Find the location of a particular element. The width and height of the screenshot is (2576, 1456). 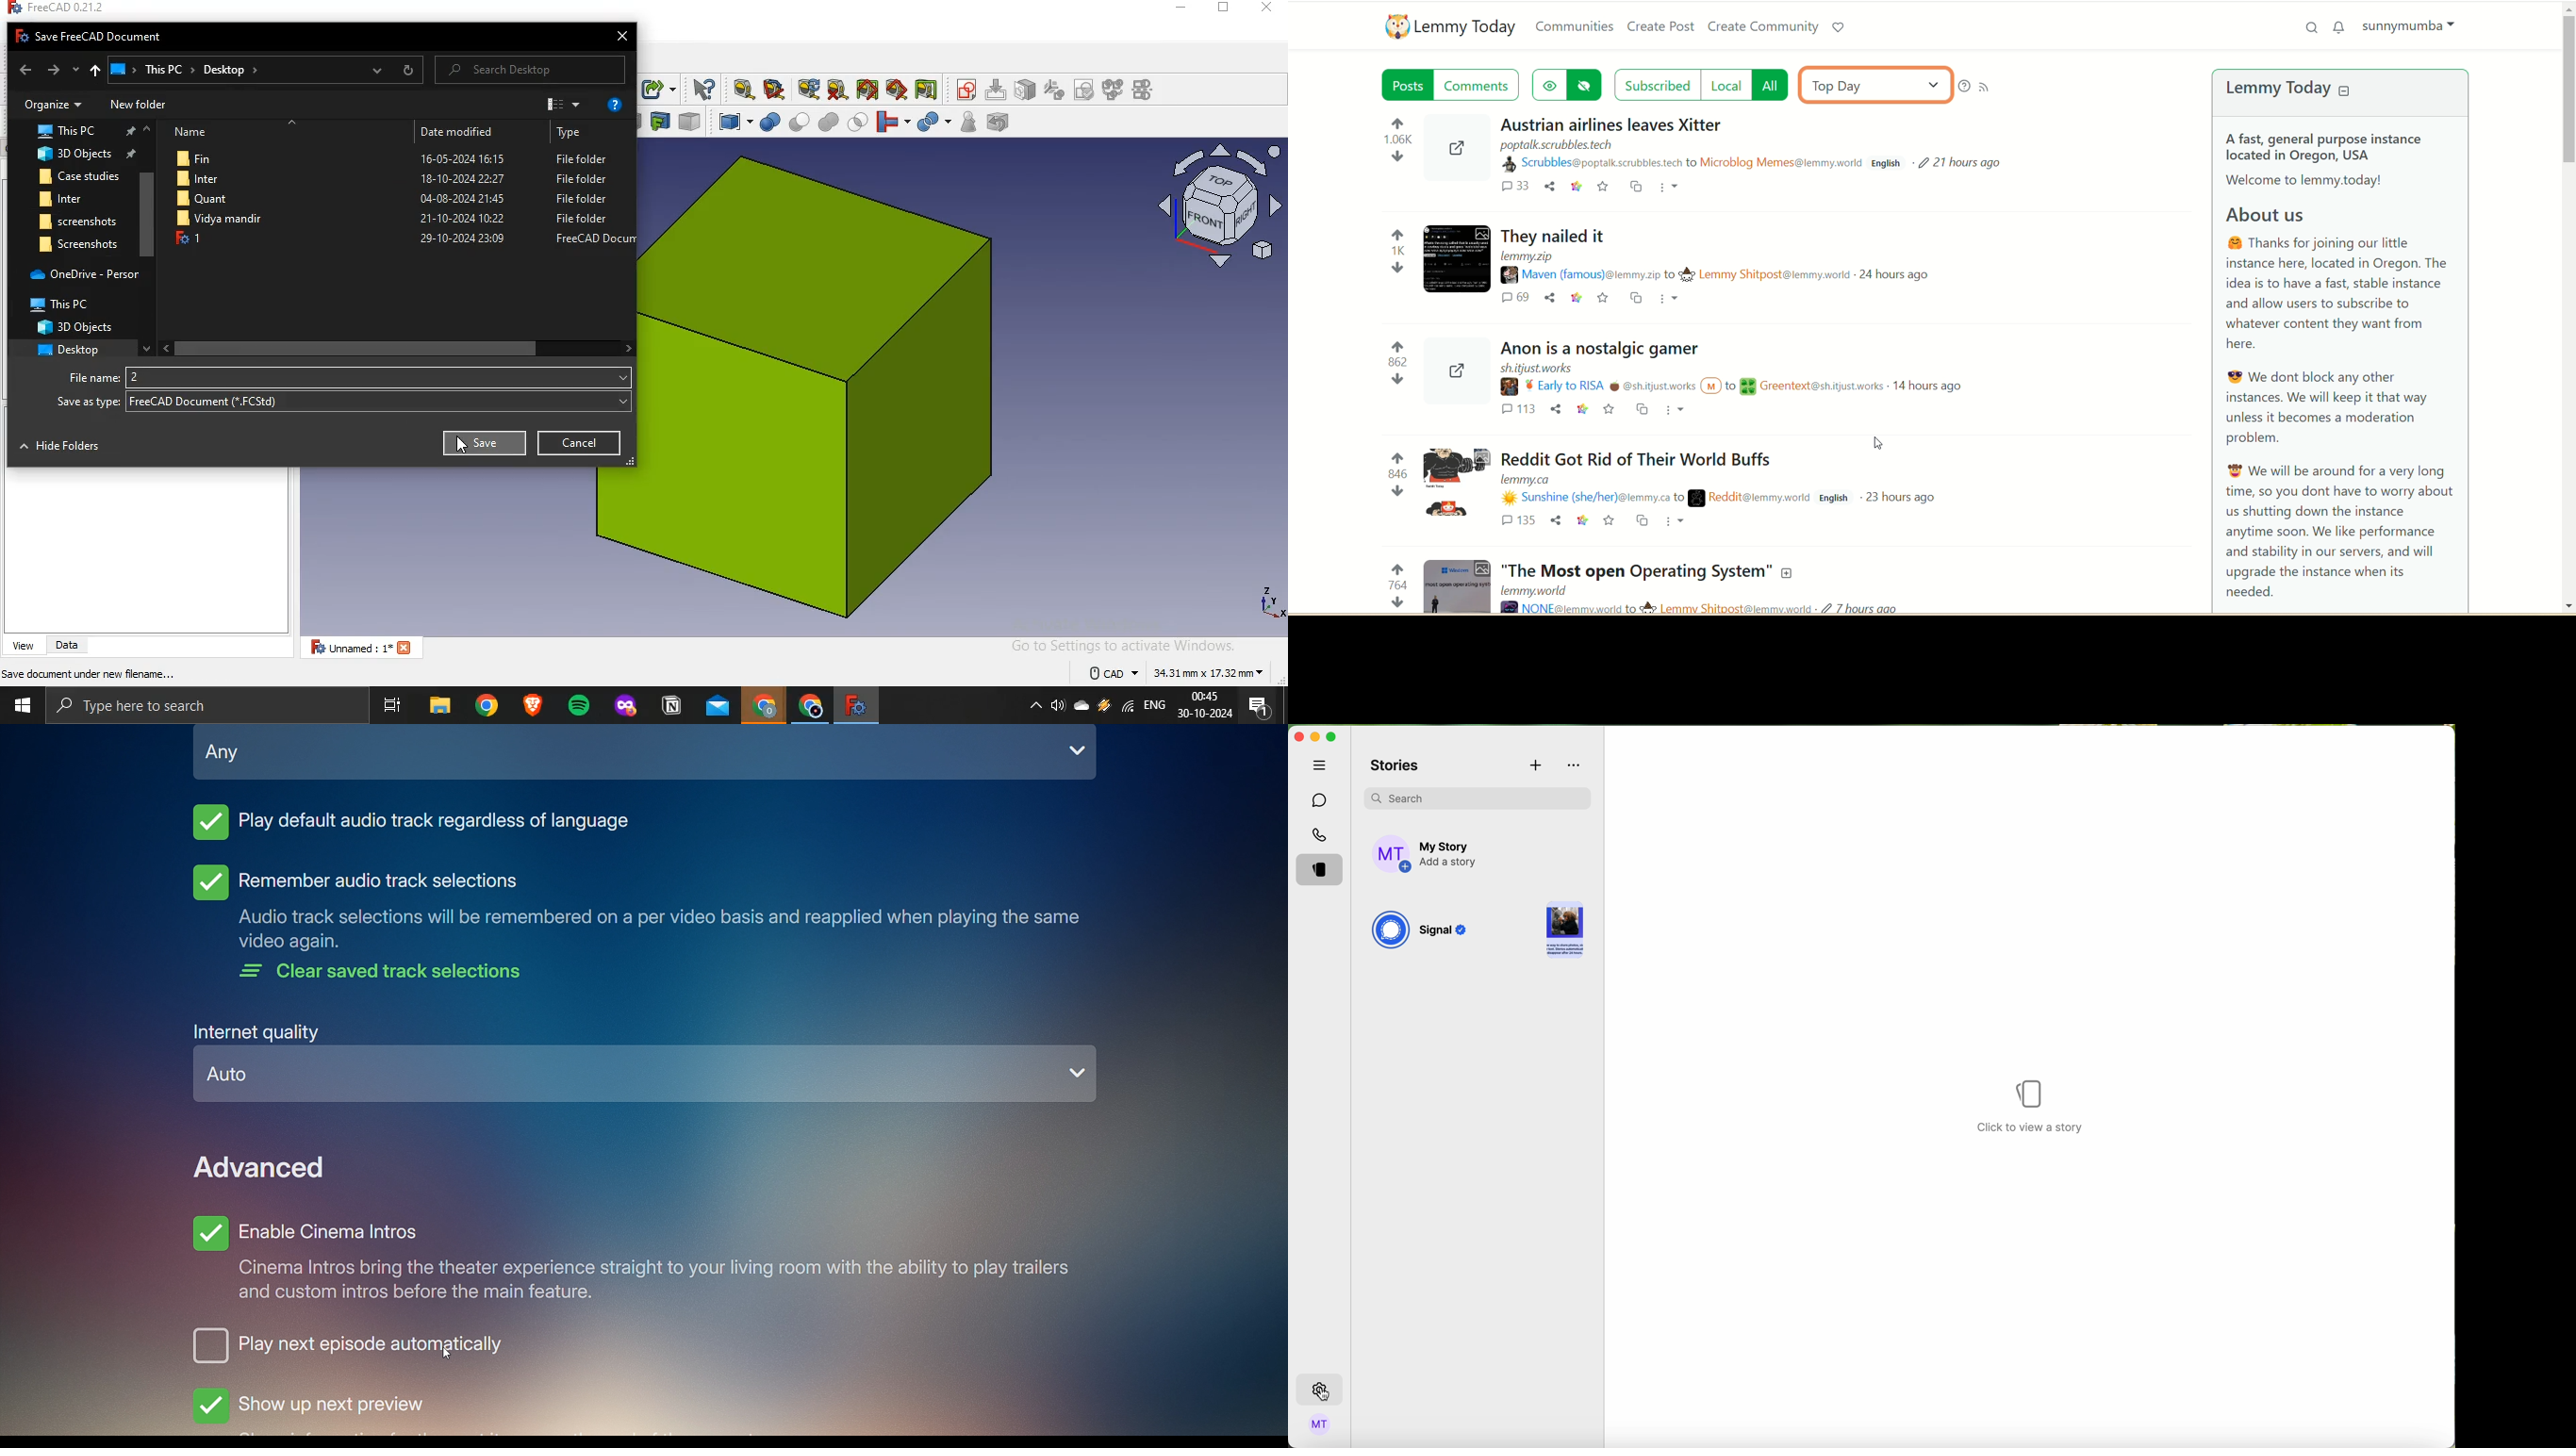

toggle delta is located at coordinates (928, 88).